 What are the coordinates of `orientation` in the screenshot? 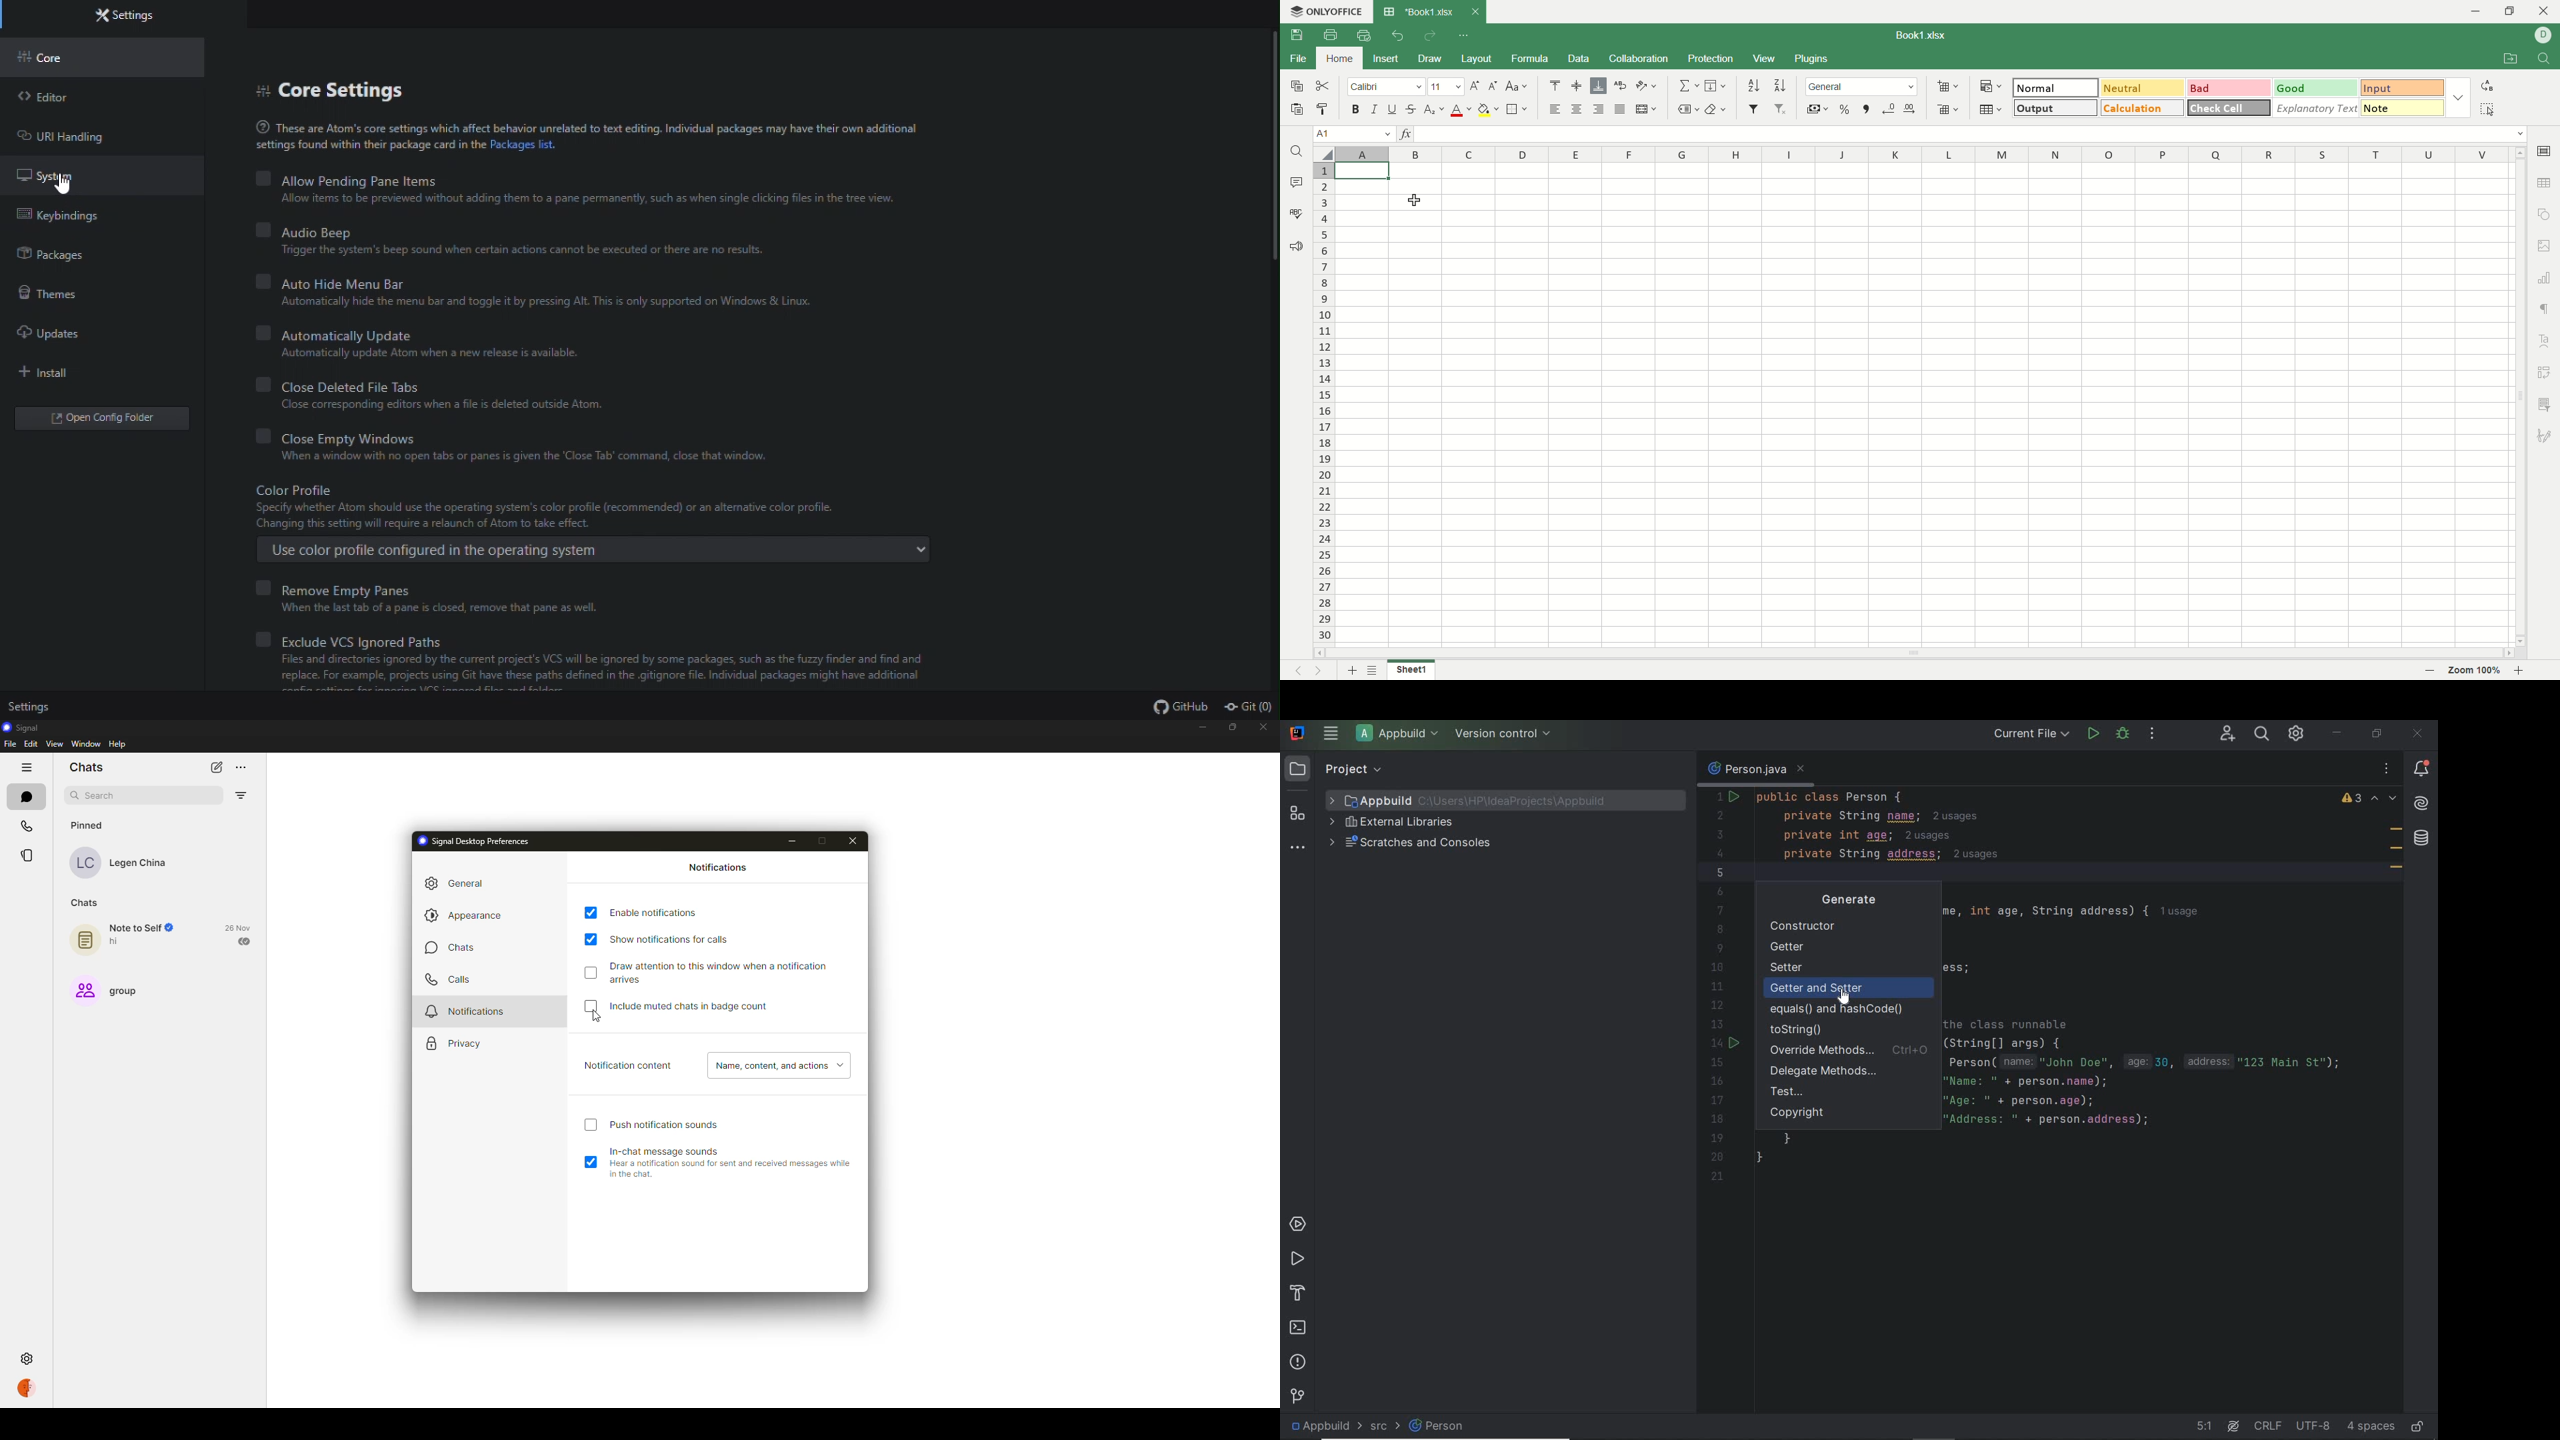 It's located at (1648, 85).